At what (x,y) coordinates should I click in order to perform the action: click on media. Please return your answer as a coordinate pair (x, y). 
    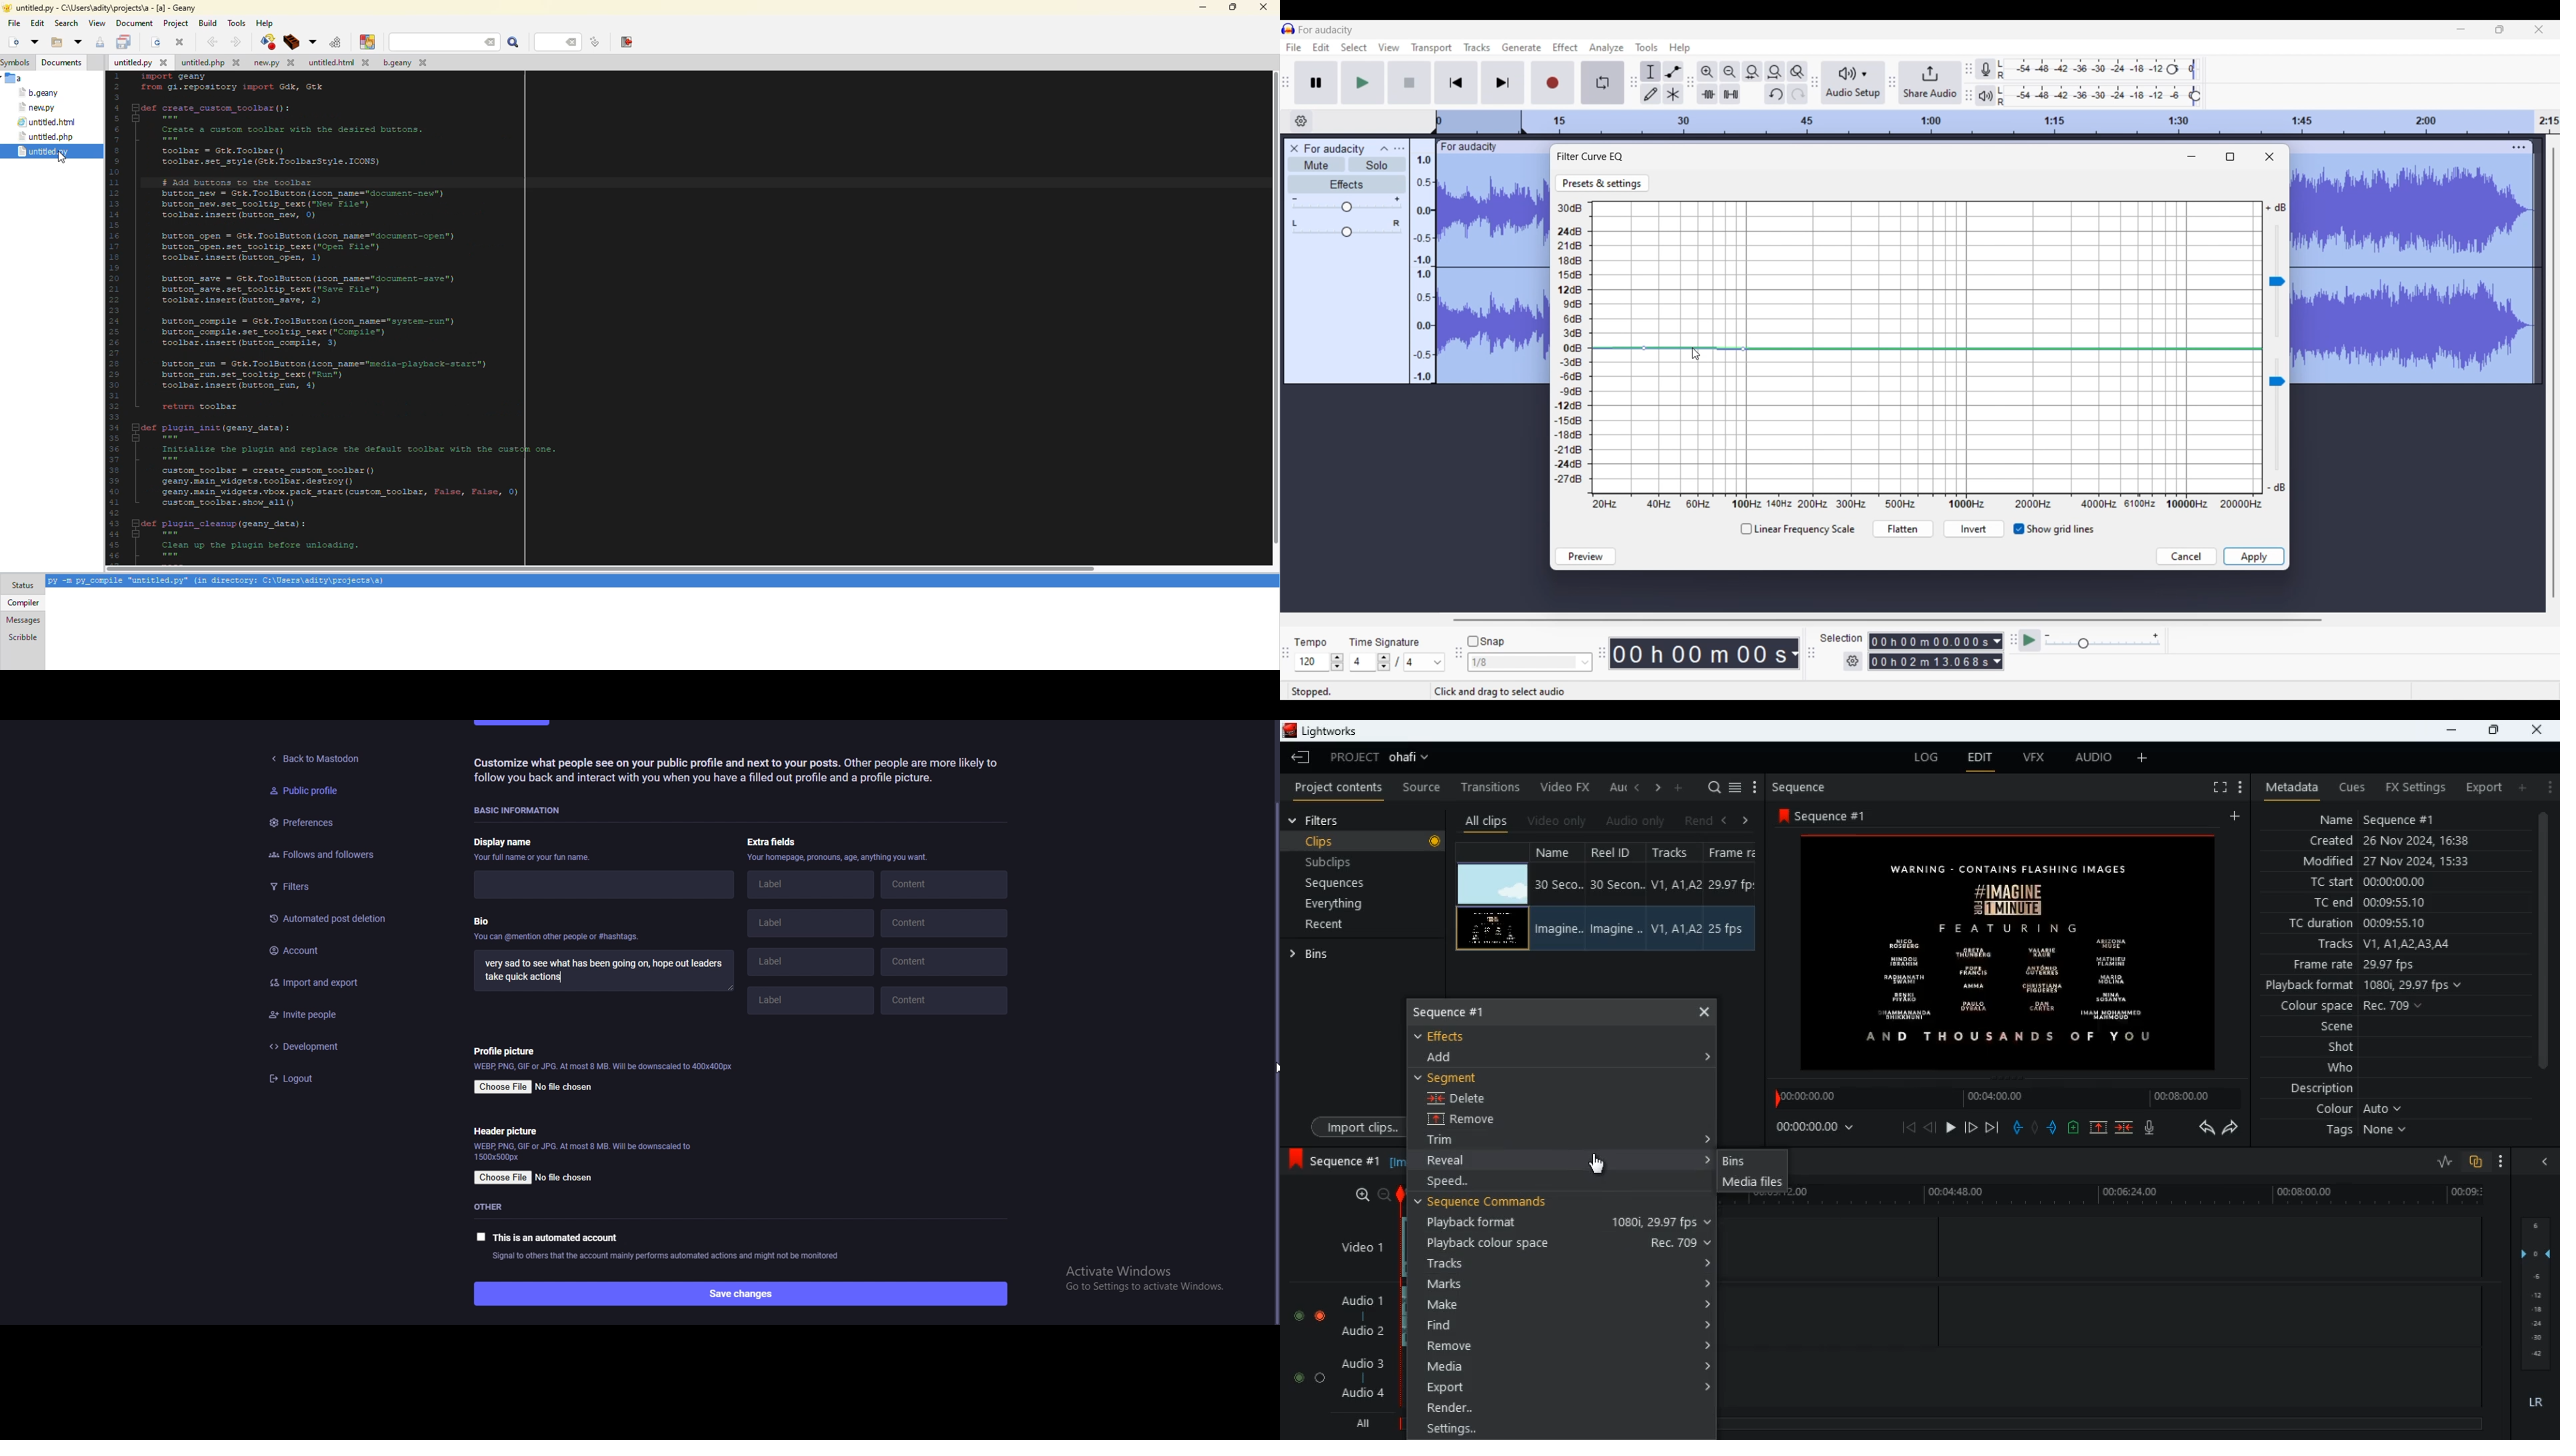
    Looking at the image, I should click on (1565, 1368).